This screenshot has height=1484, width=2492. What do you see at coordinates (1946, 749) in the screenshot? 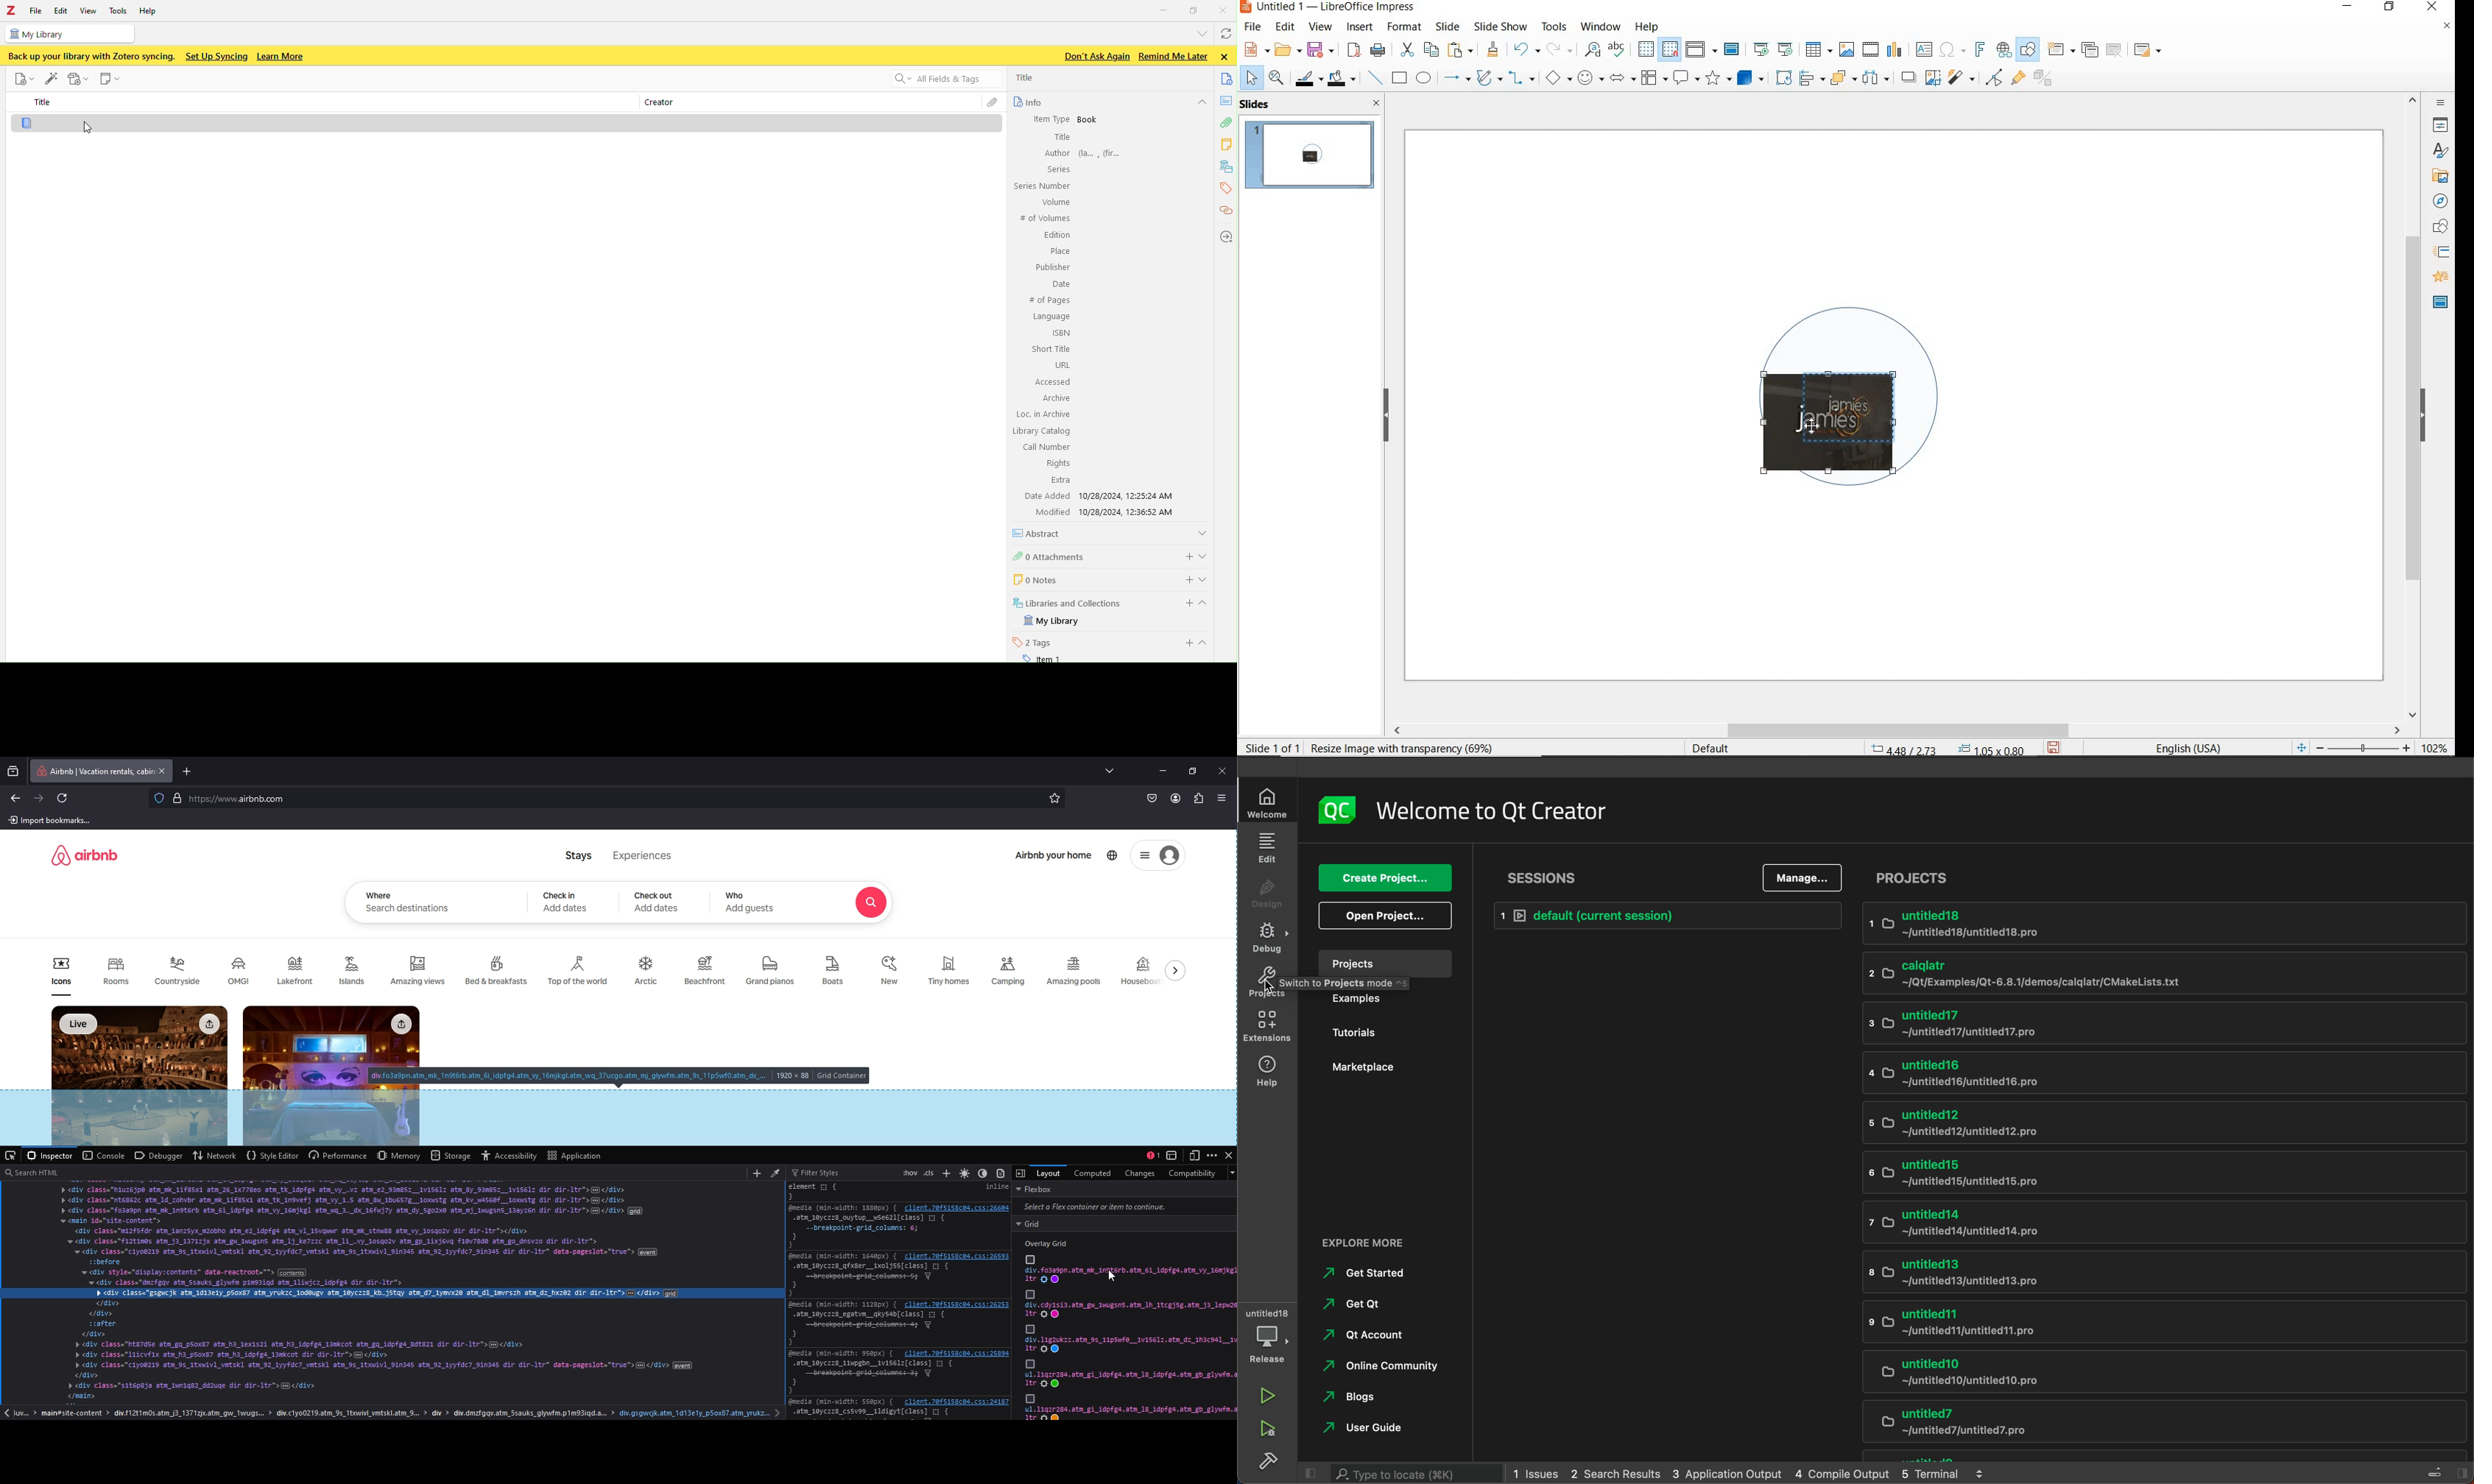
I see `coordinates` at bounding box center [1946, 749].